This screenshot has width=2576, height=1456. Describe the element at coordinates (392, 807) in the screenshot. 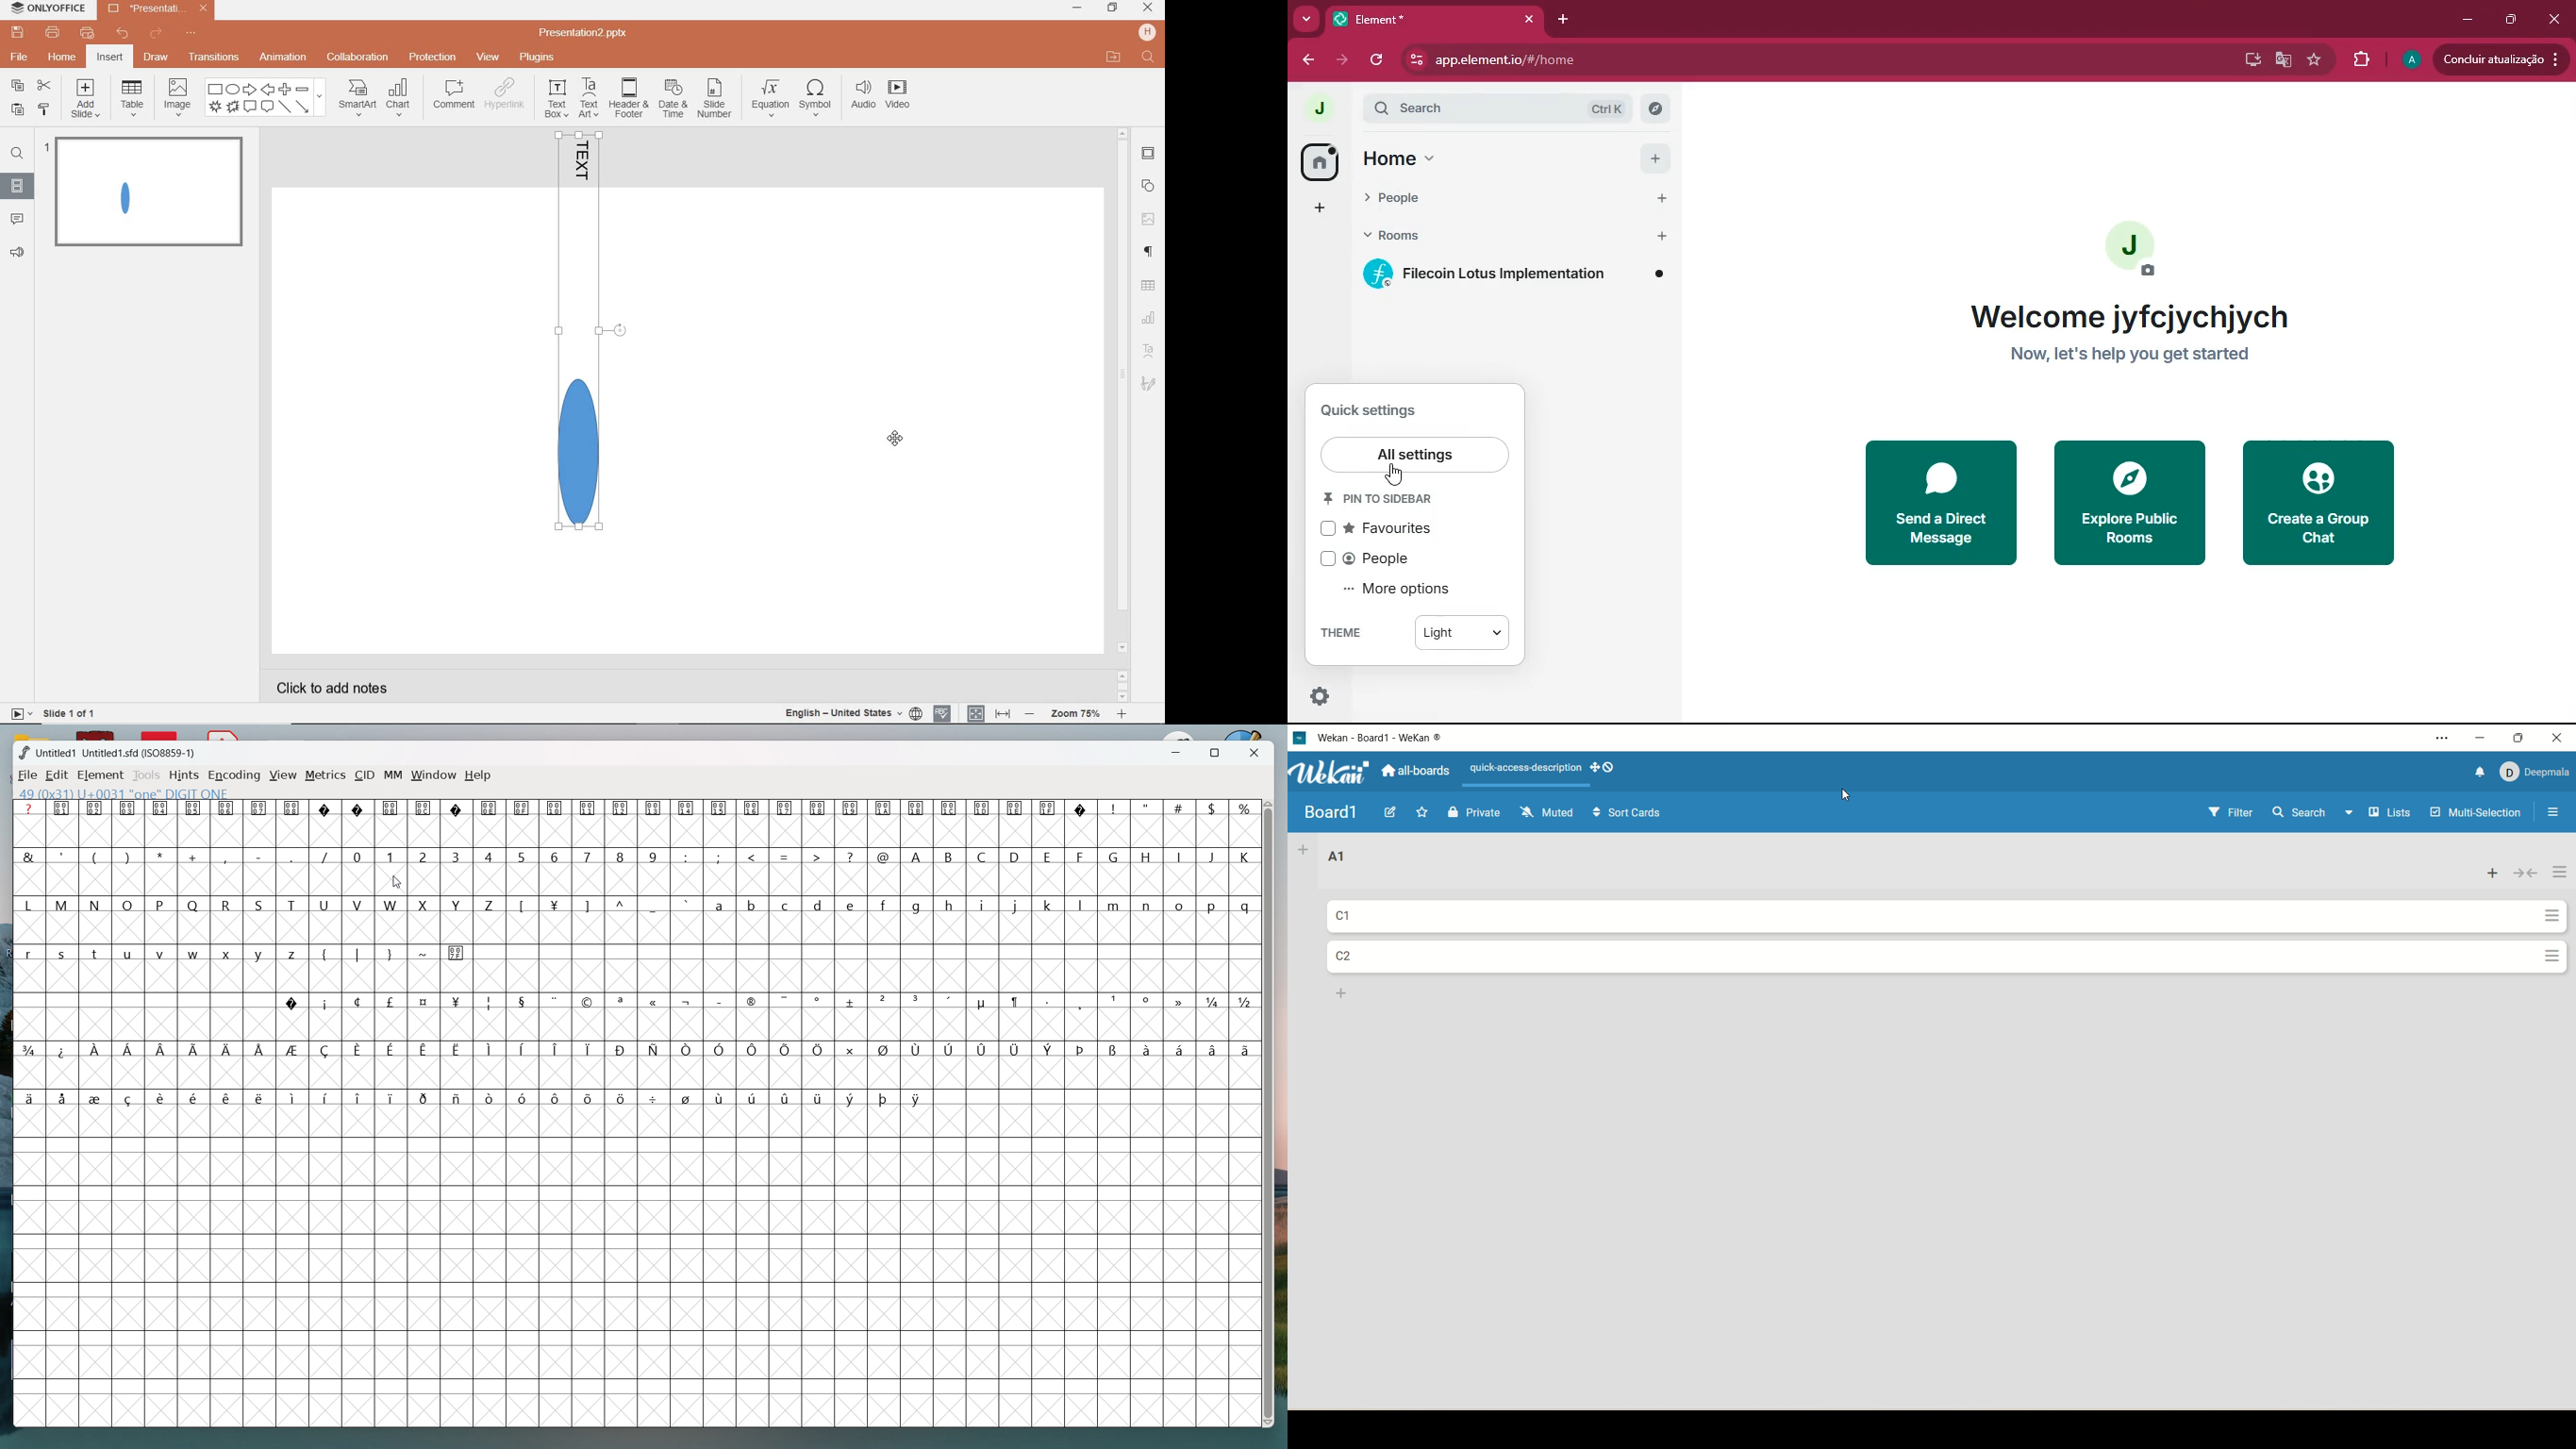

I see `symbol` at that location.